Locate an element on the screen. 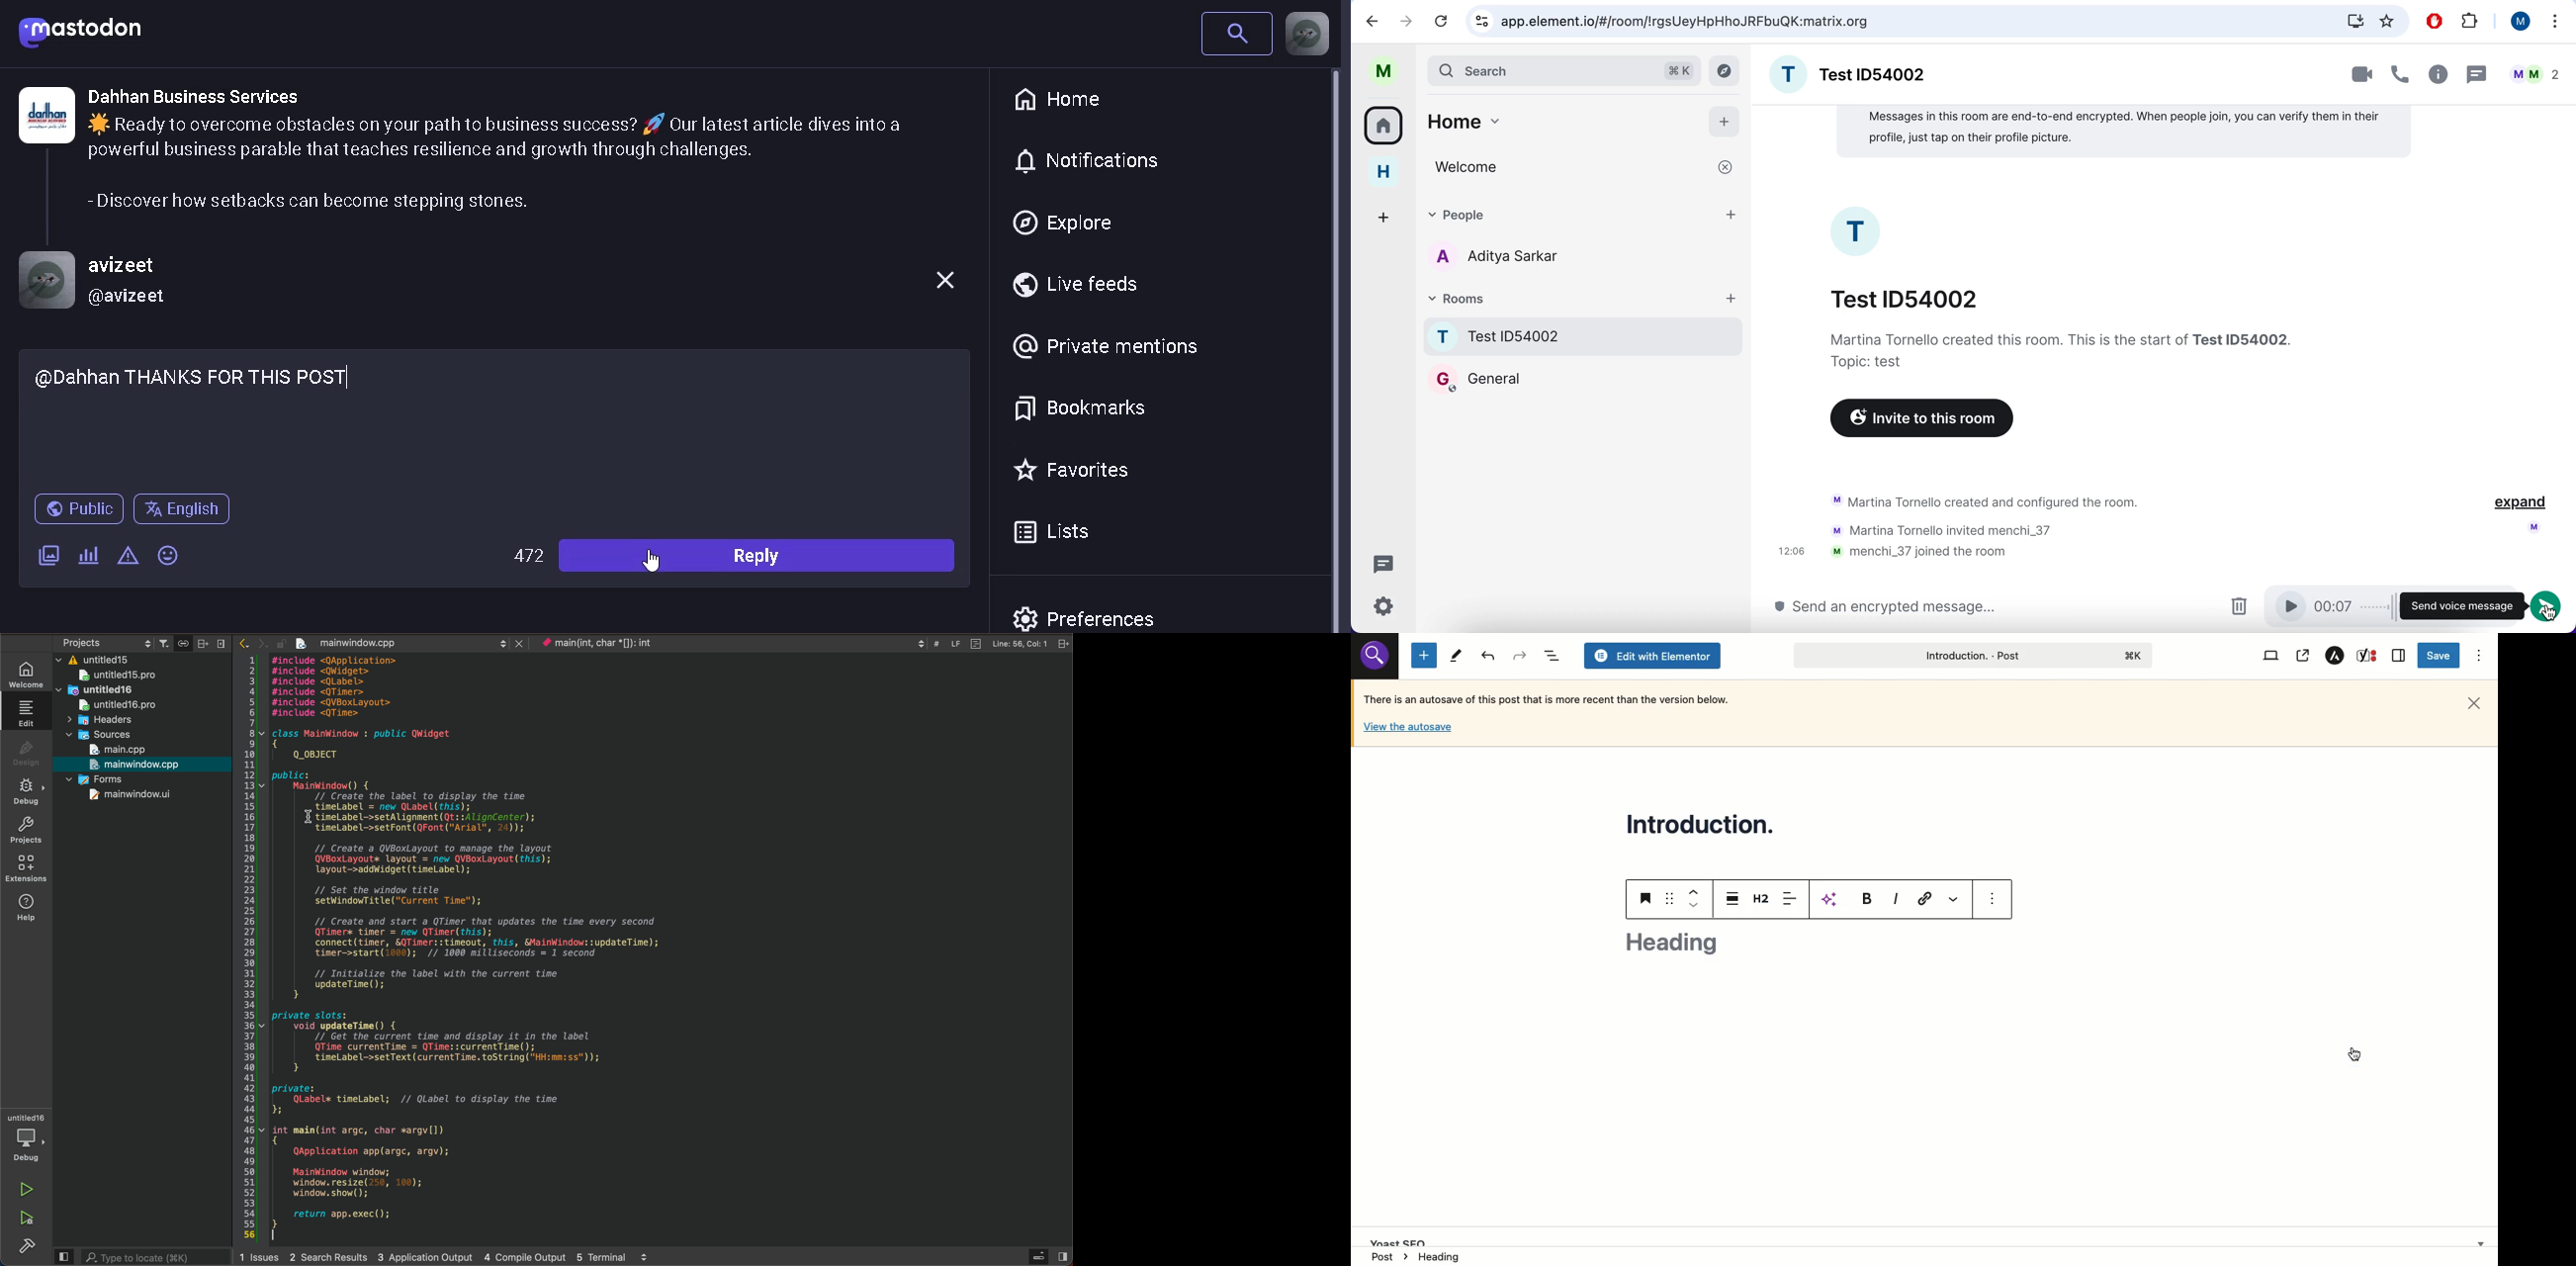 The image size is (2576, 1288). Line: 15, Col: 1 is located at coordinates (1013, 644).